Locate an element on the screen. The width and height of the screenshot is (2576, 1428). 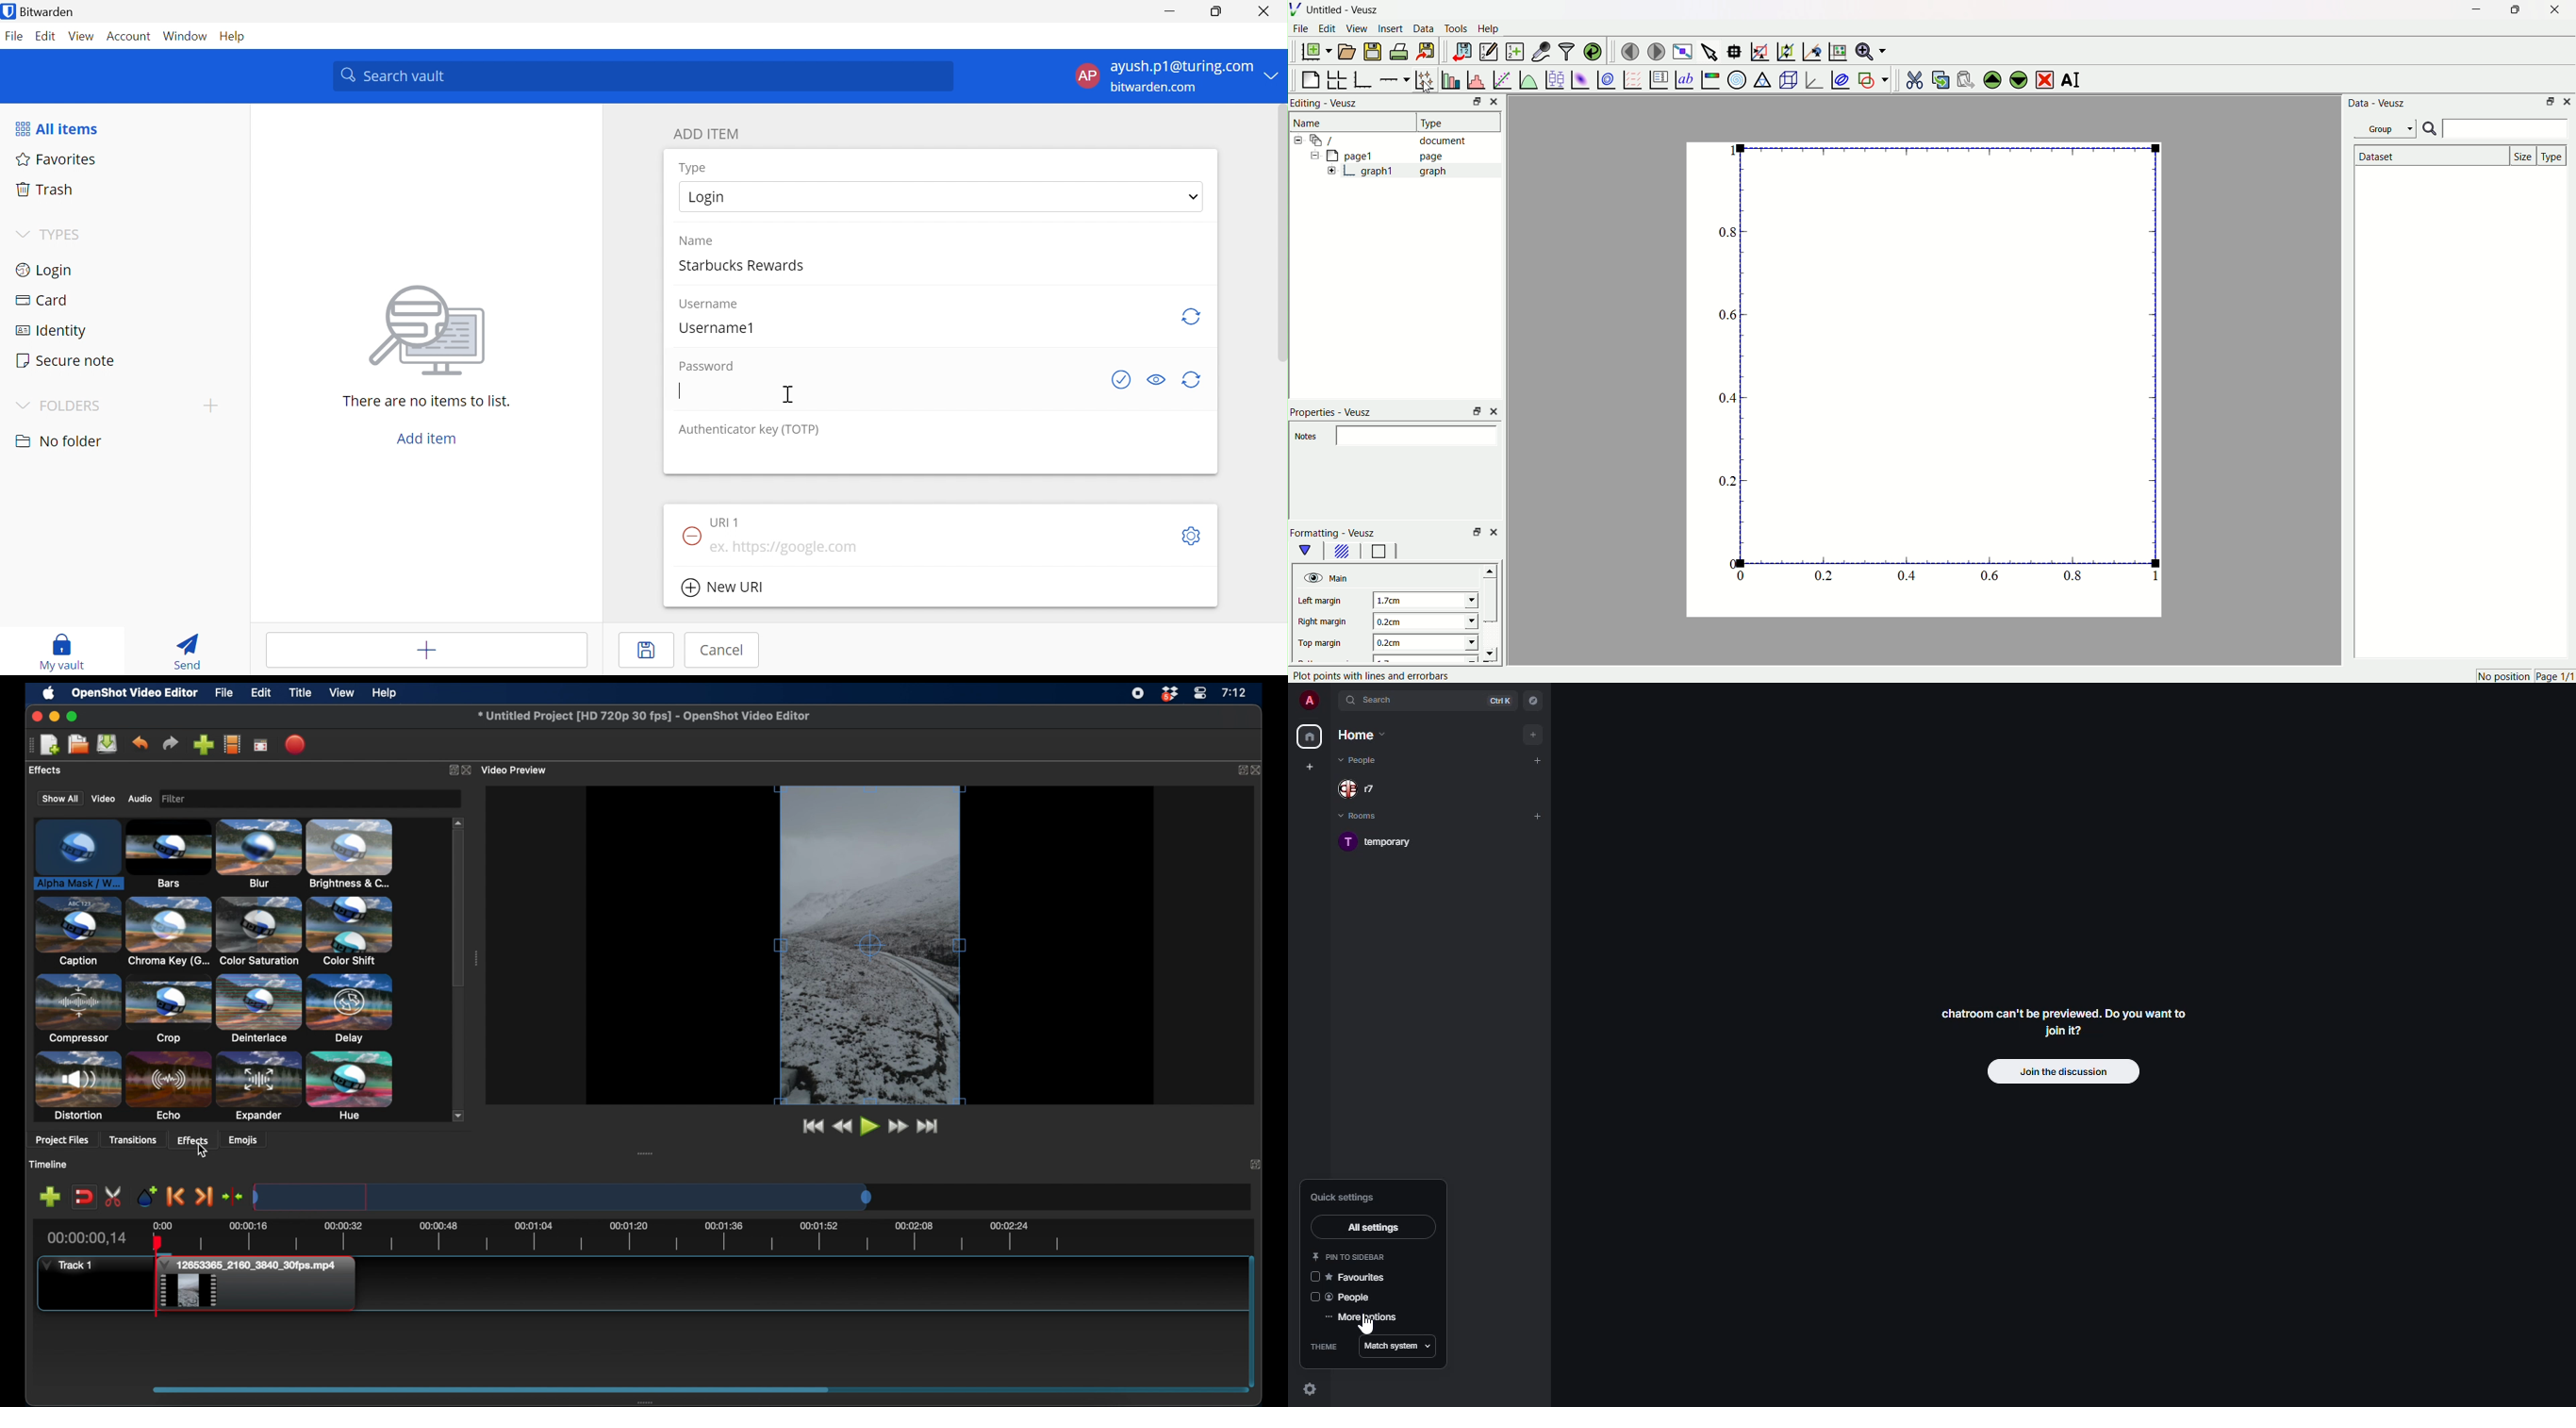
Add item is located at coordinates (430, 440).